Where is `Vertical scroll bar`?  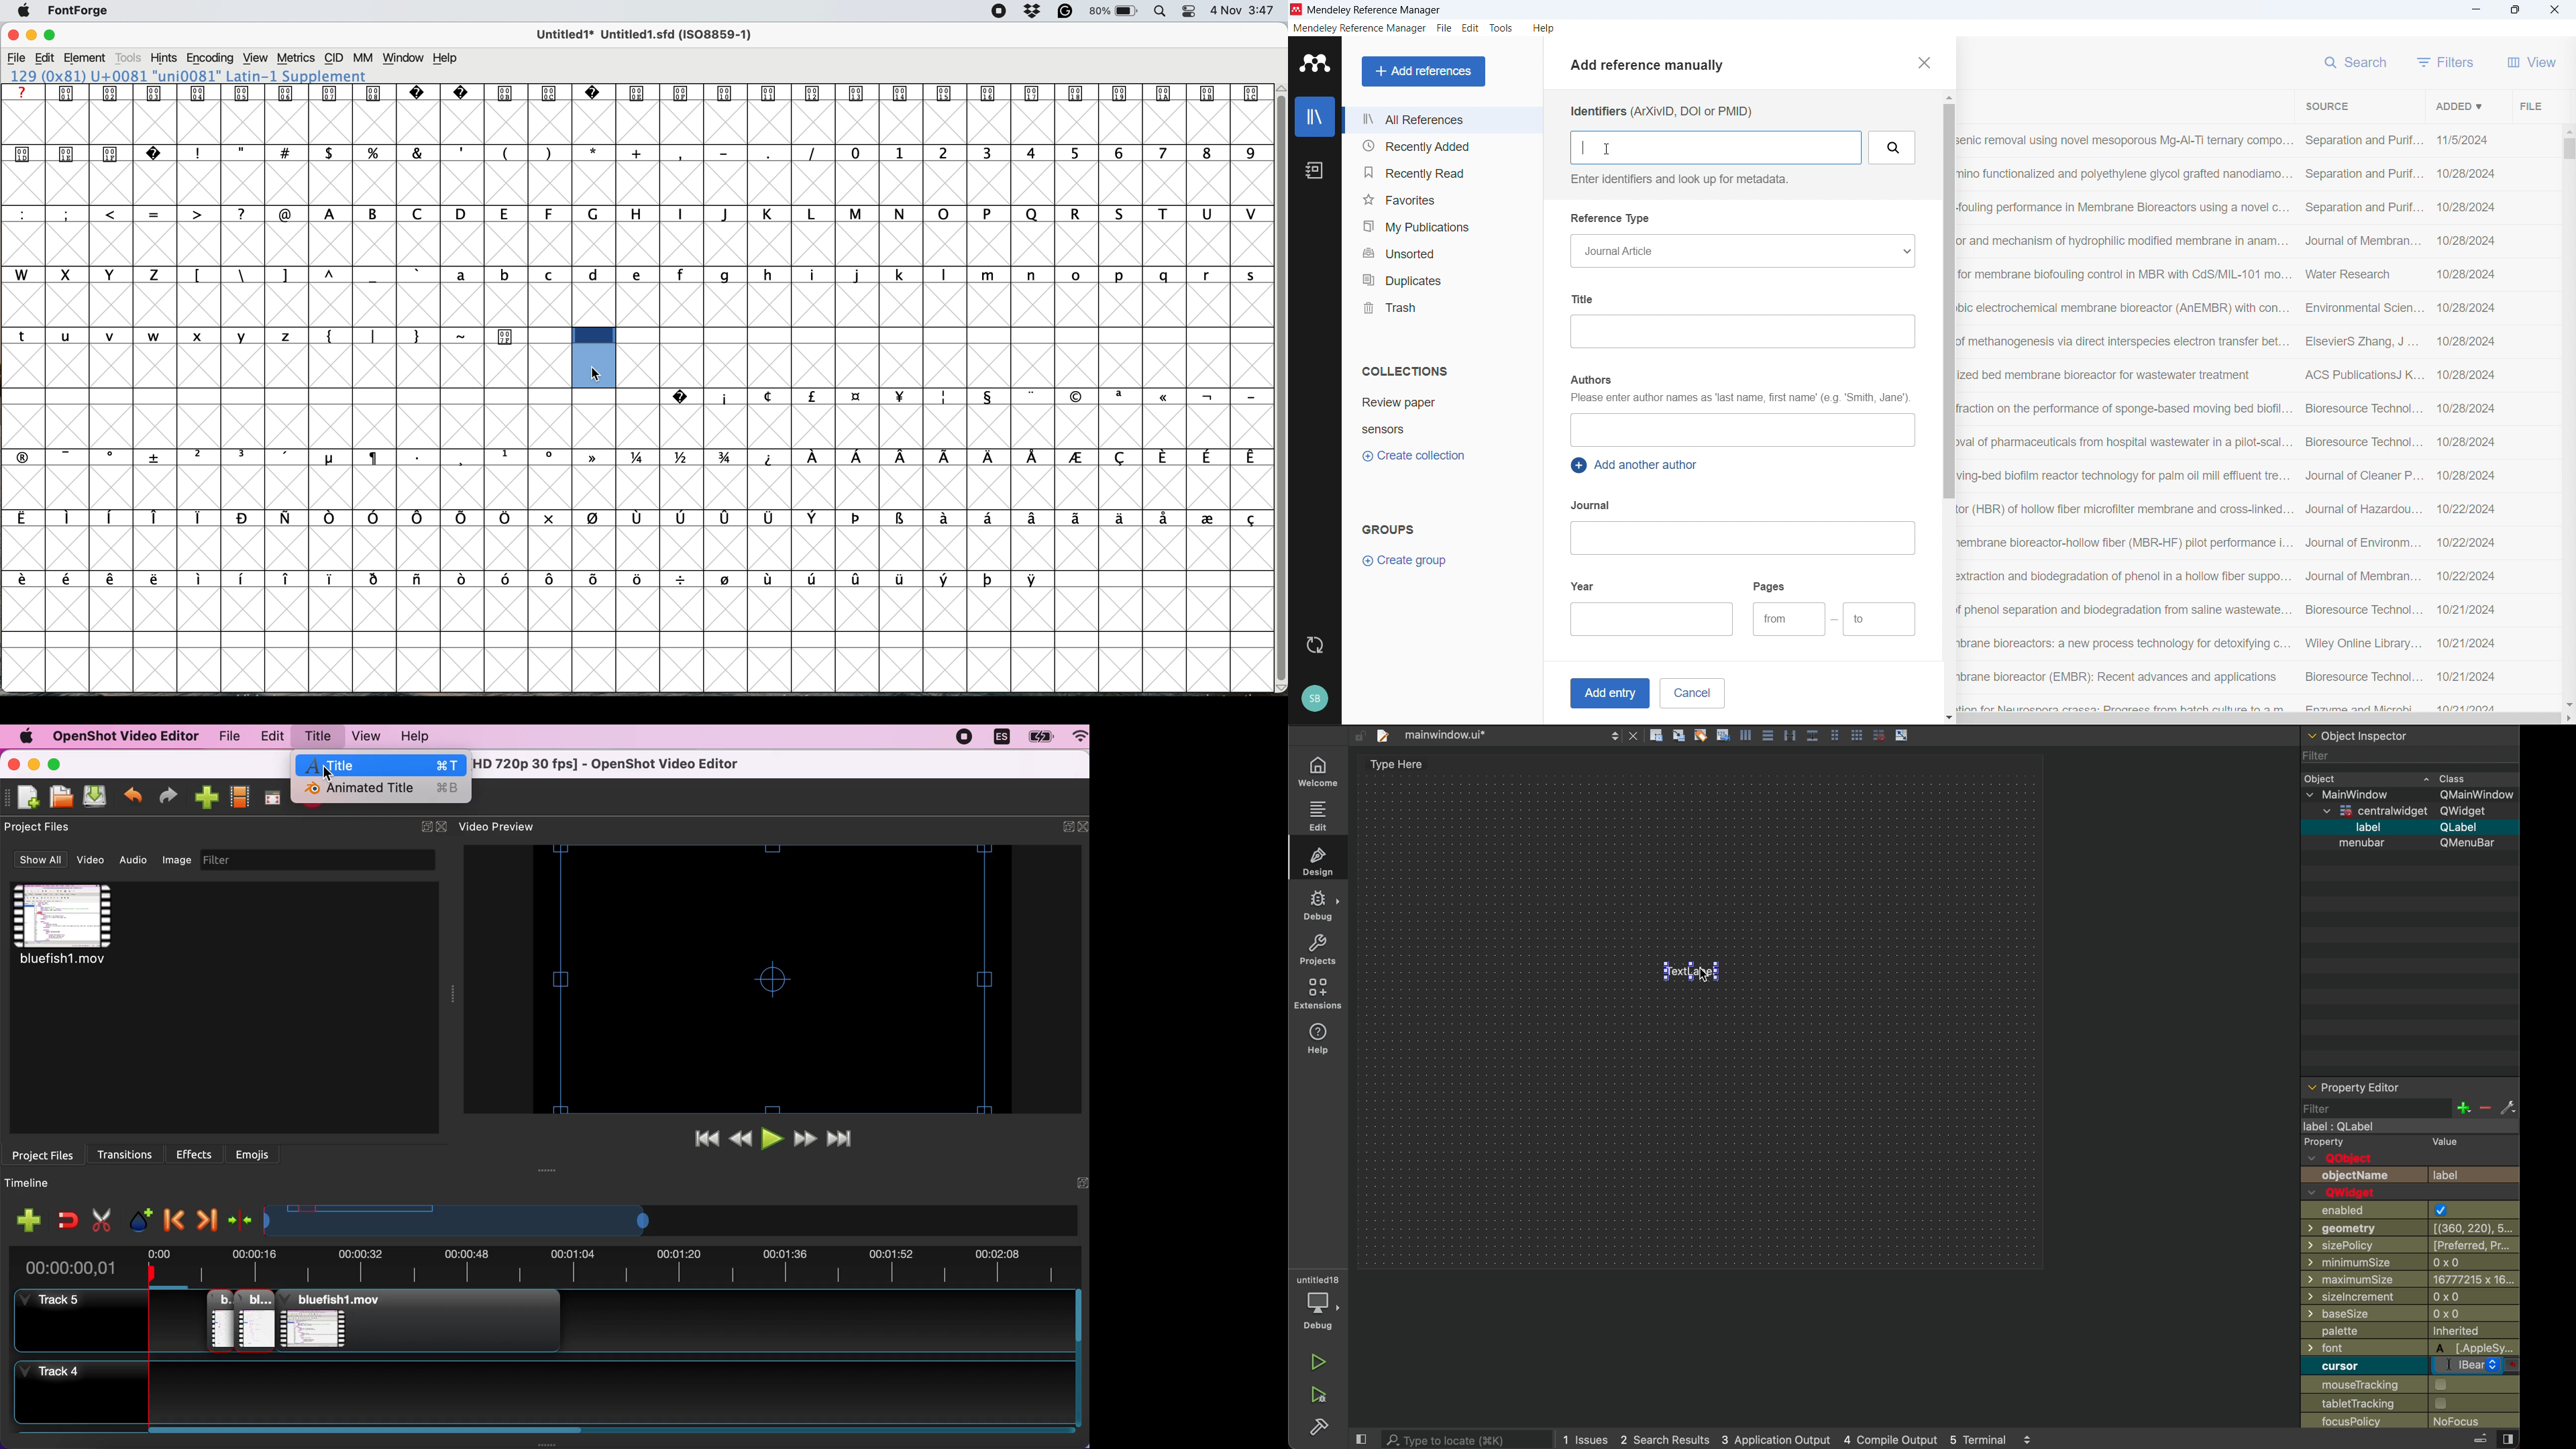 Vertical scroll bar is located at coordinates (1947, 301).